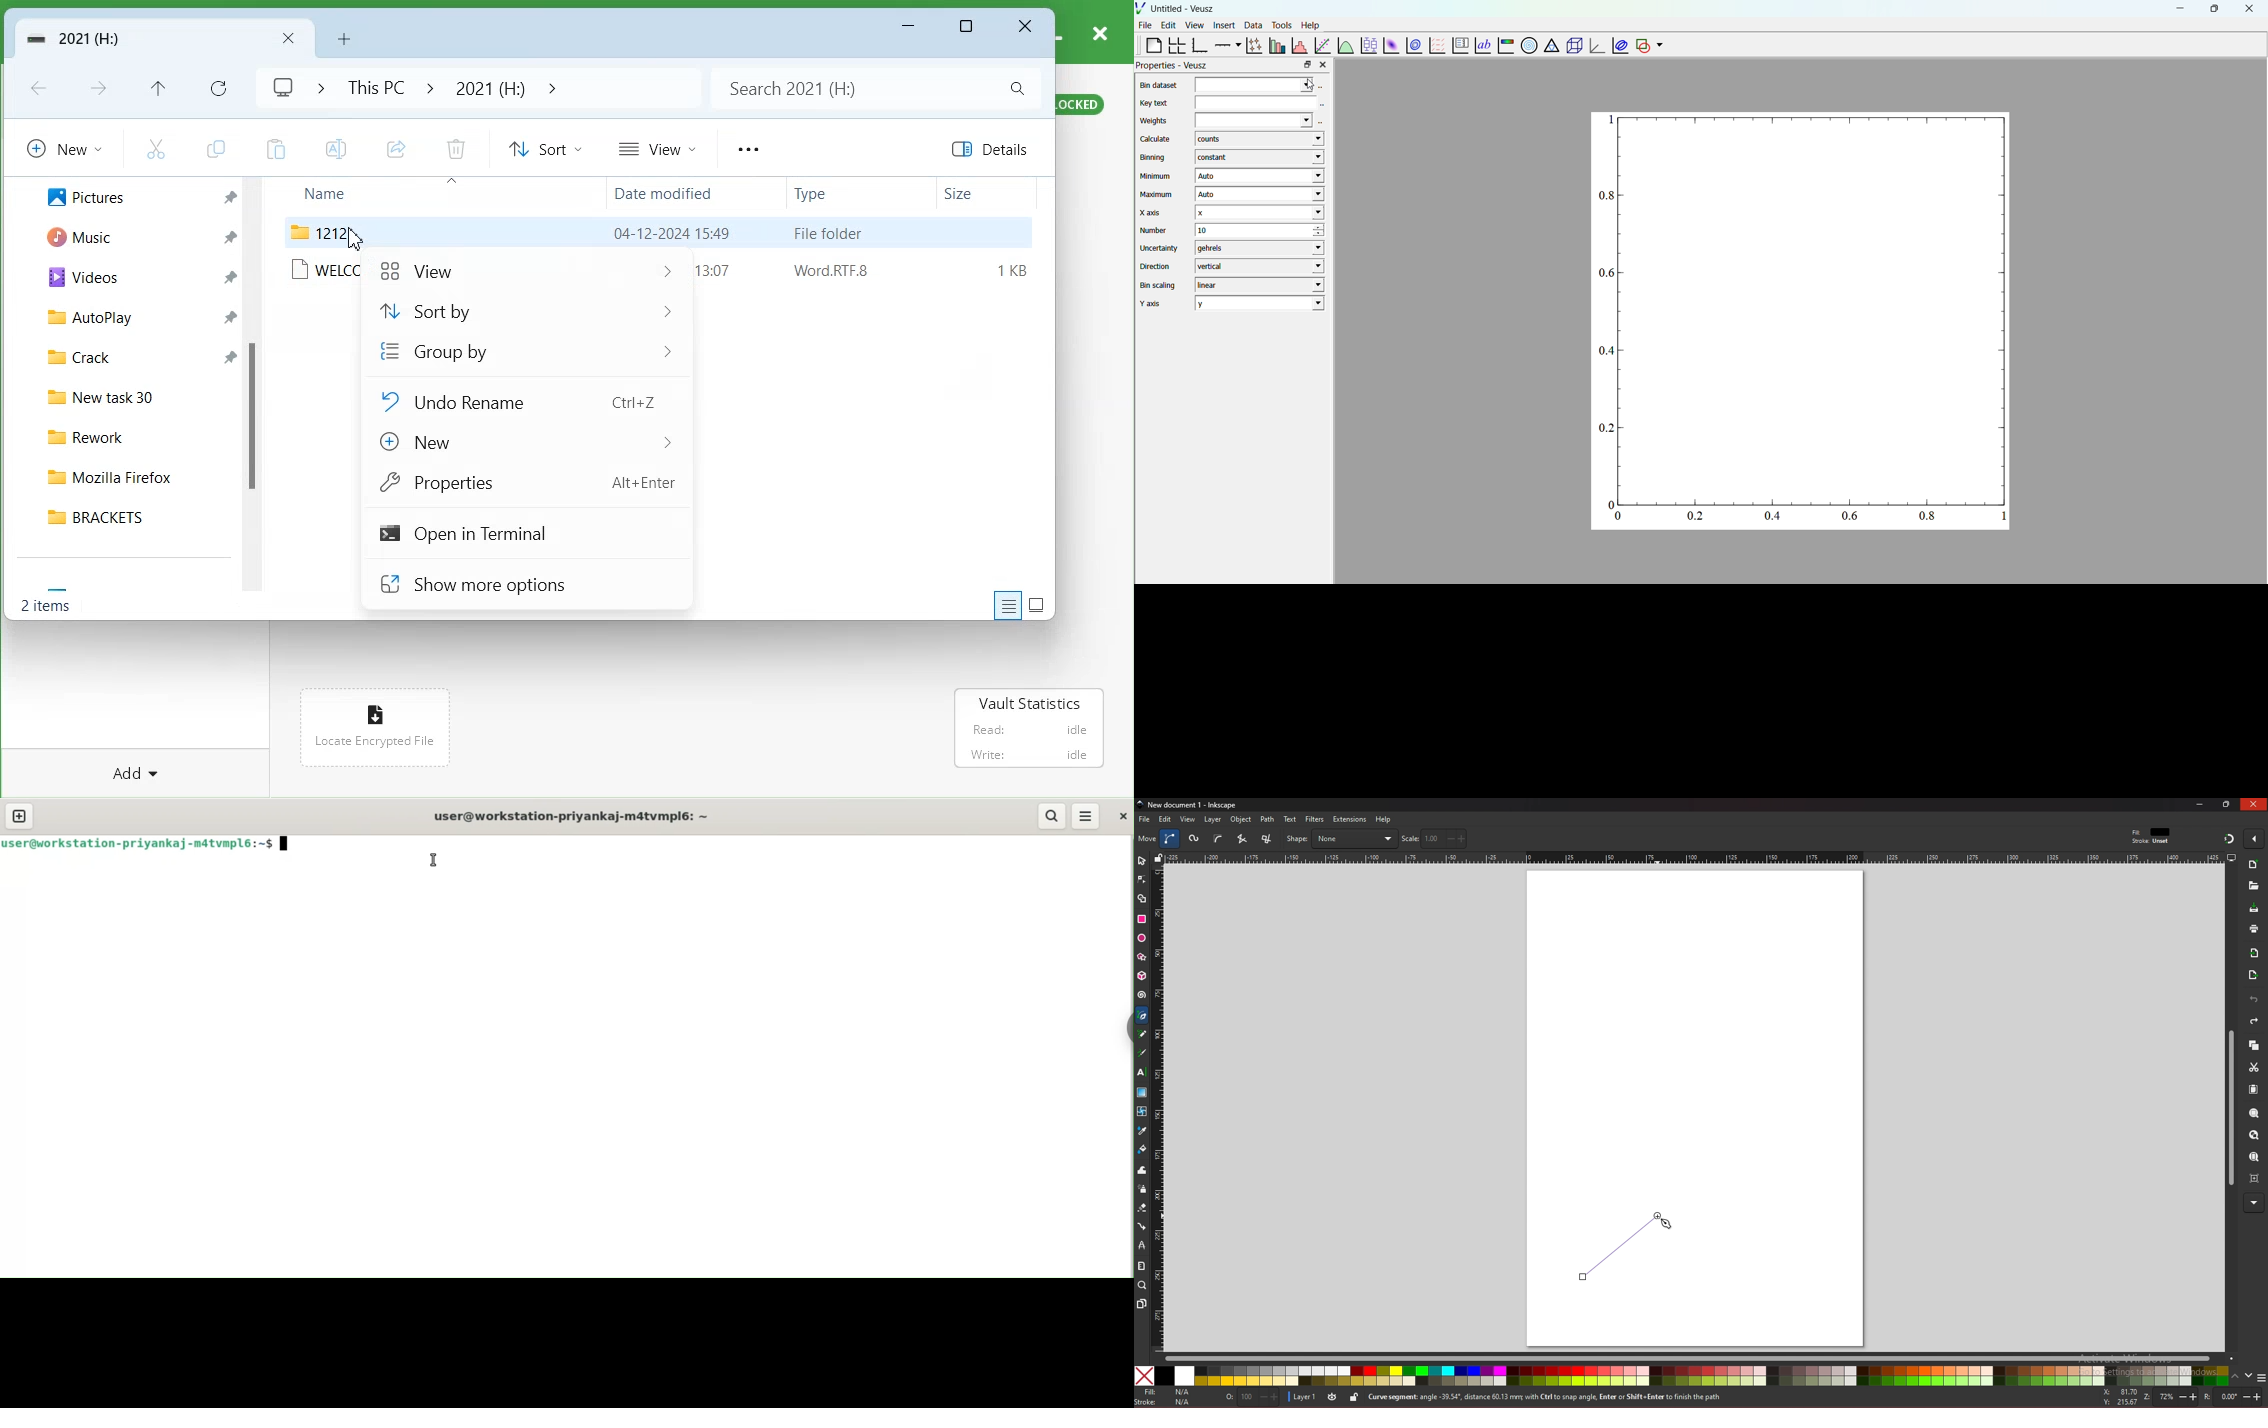 Image resolution: width=2268 pixels, height=1428 pixels. Describe the element at coordinates (669, 195) in the screenshot. I see `Date modified` at that location.